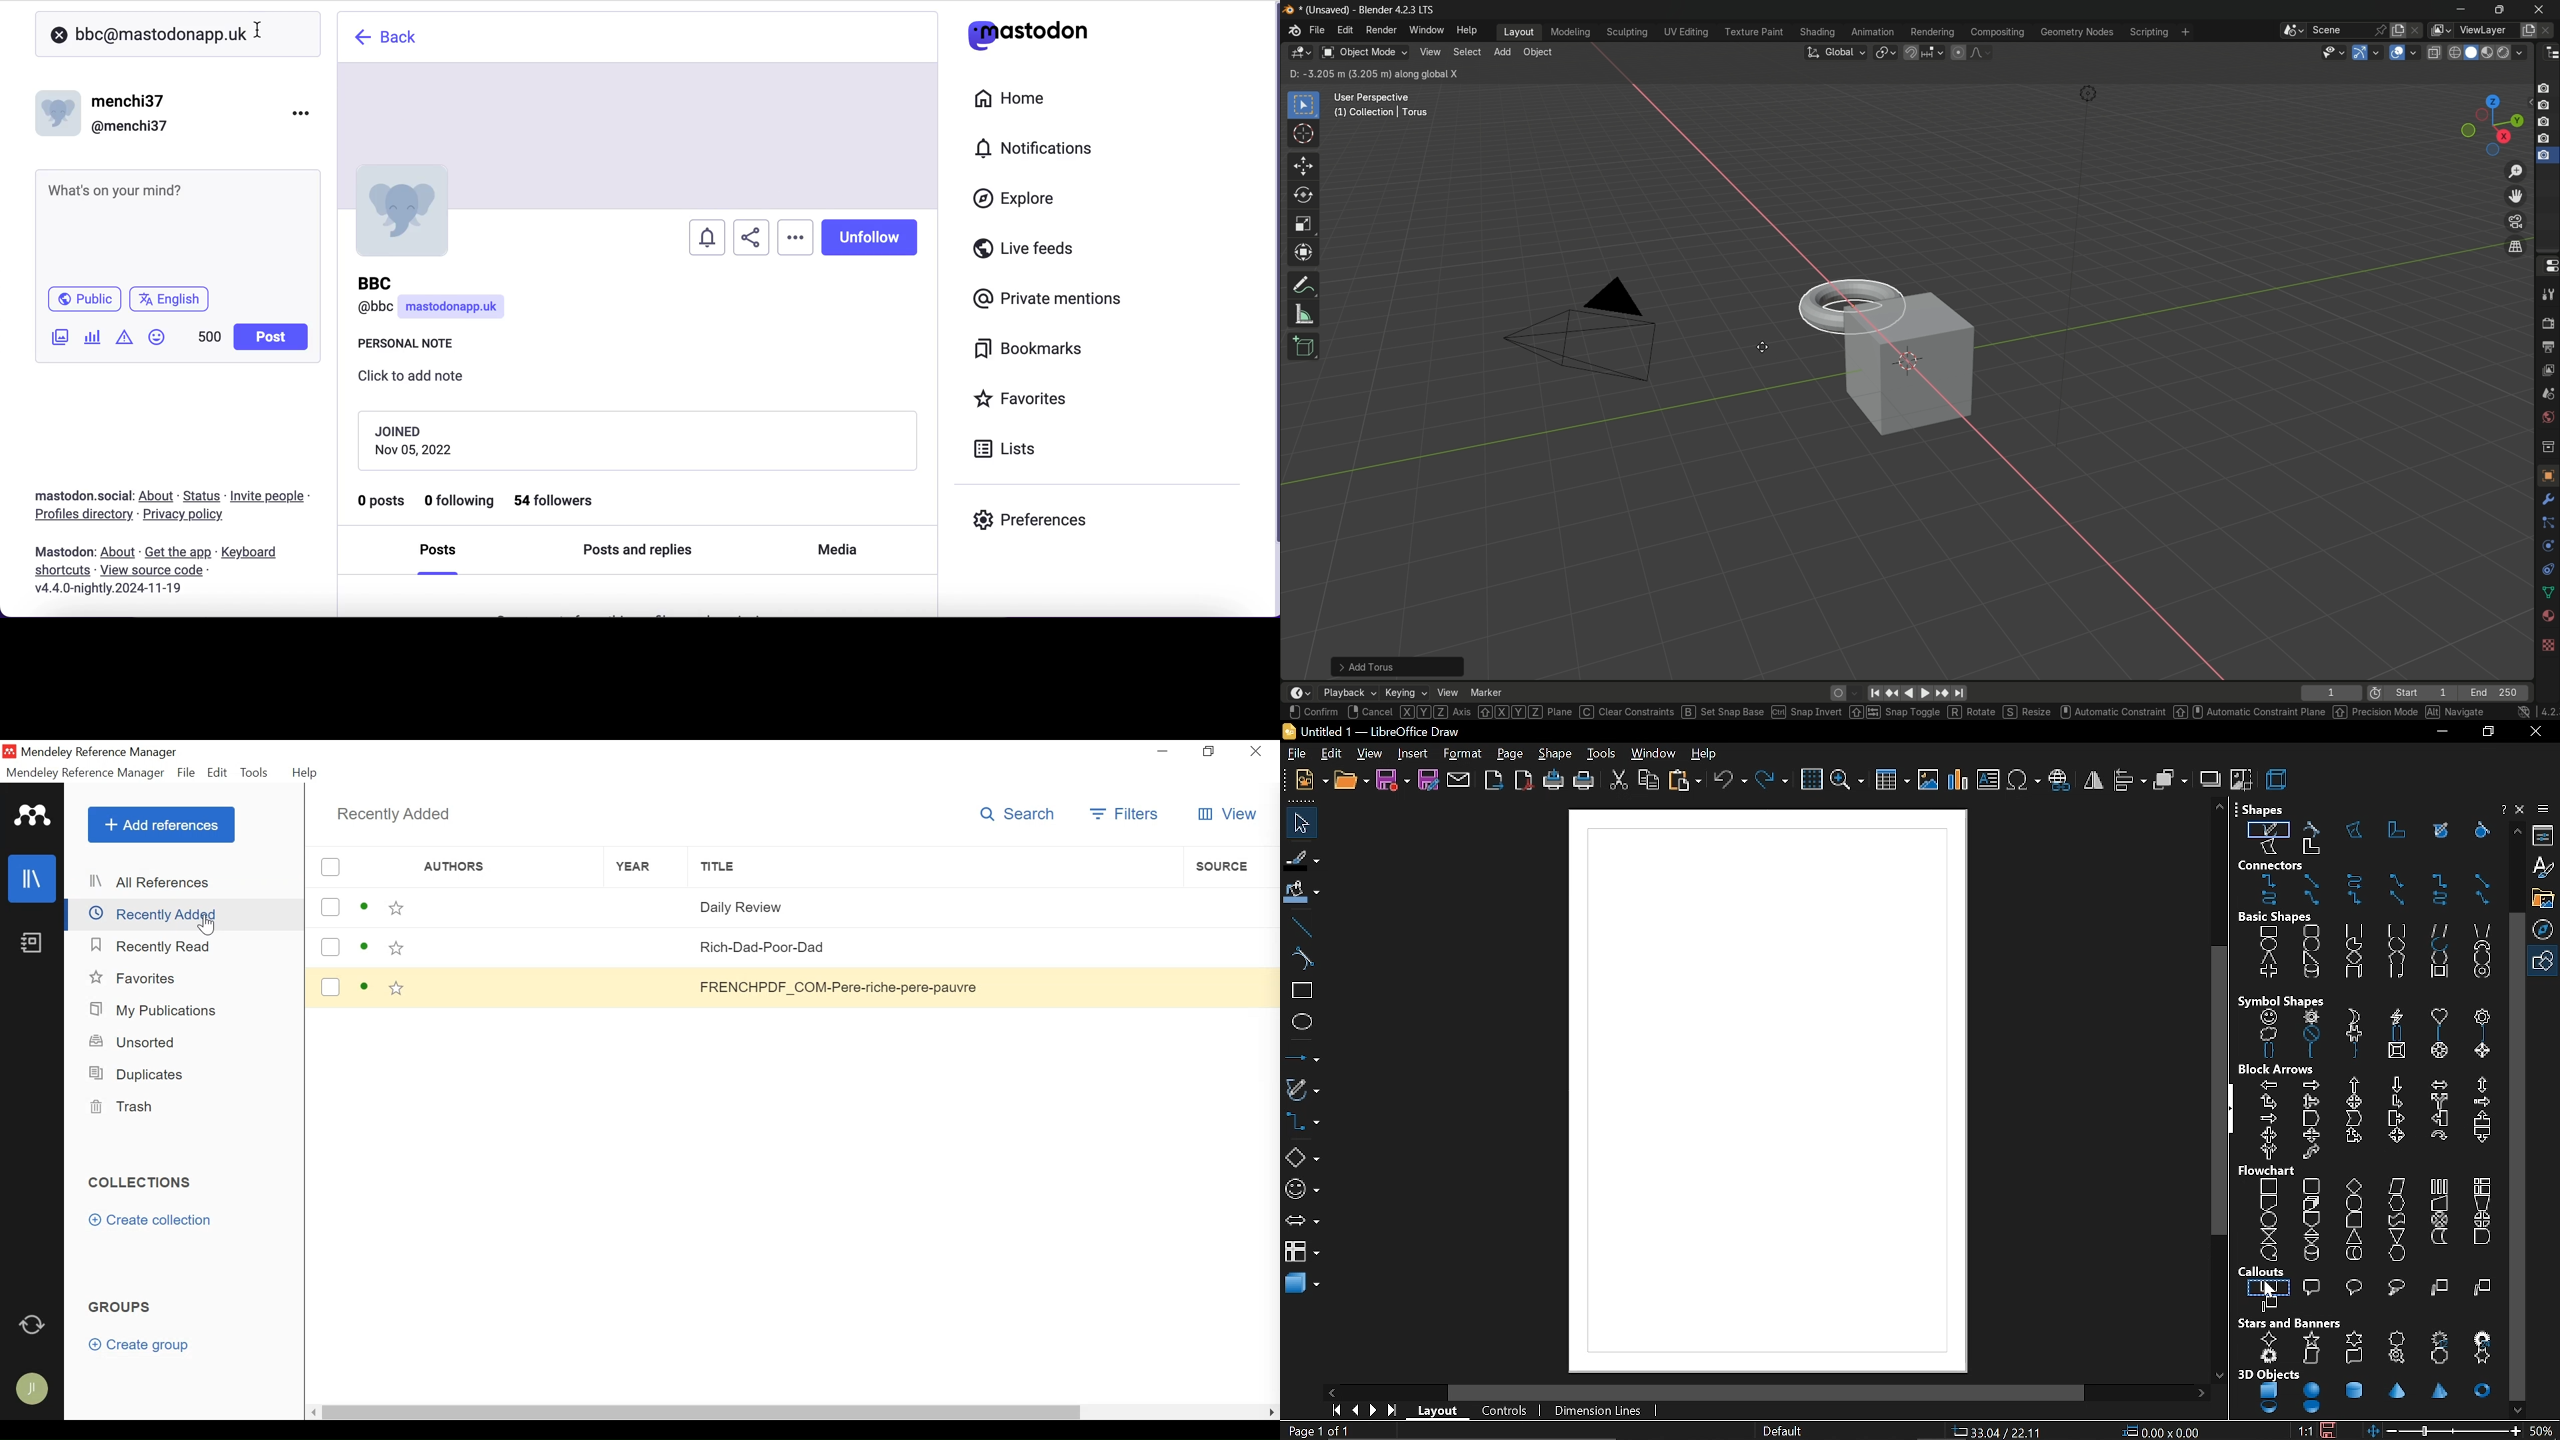 Image resolution: width=2576 pixels, height=1456 pixels. Describe the element at coordinates (1038, 148) in the screenshot. I see `notifications` at that location.